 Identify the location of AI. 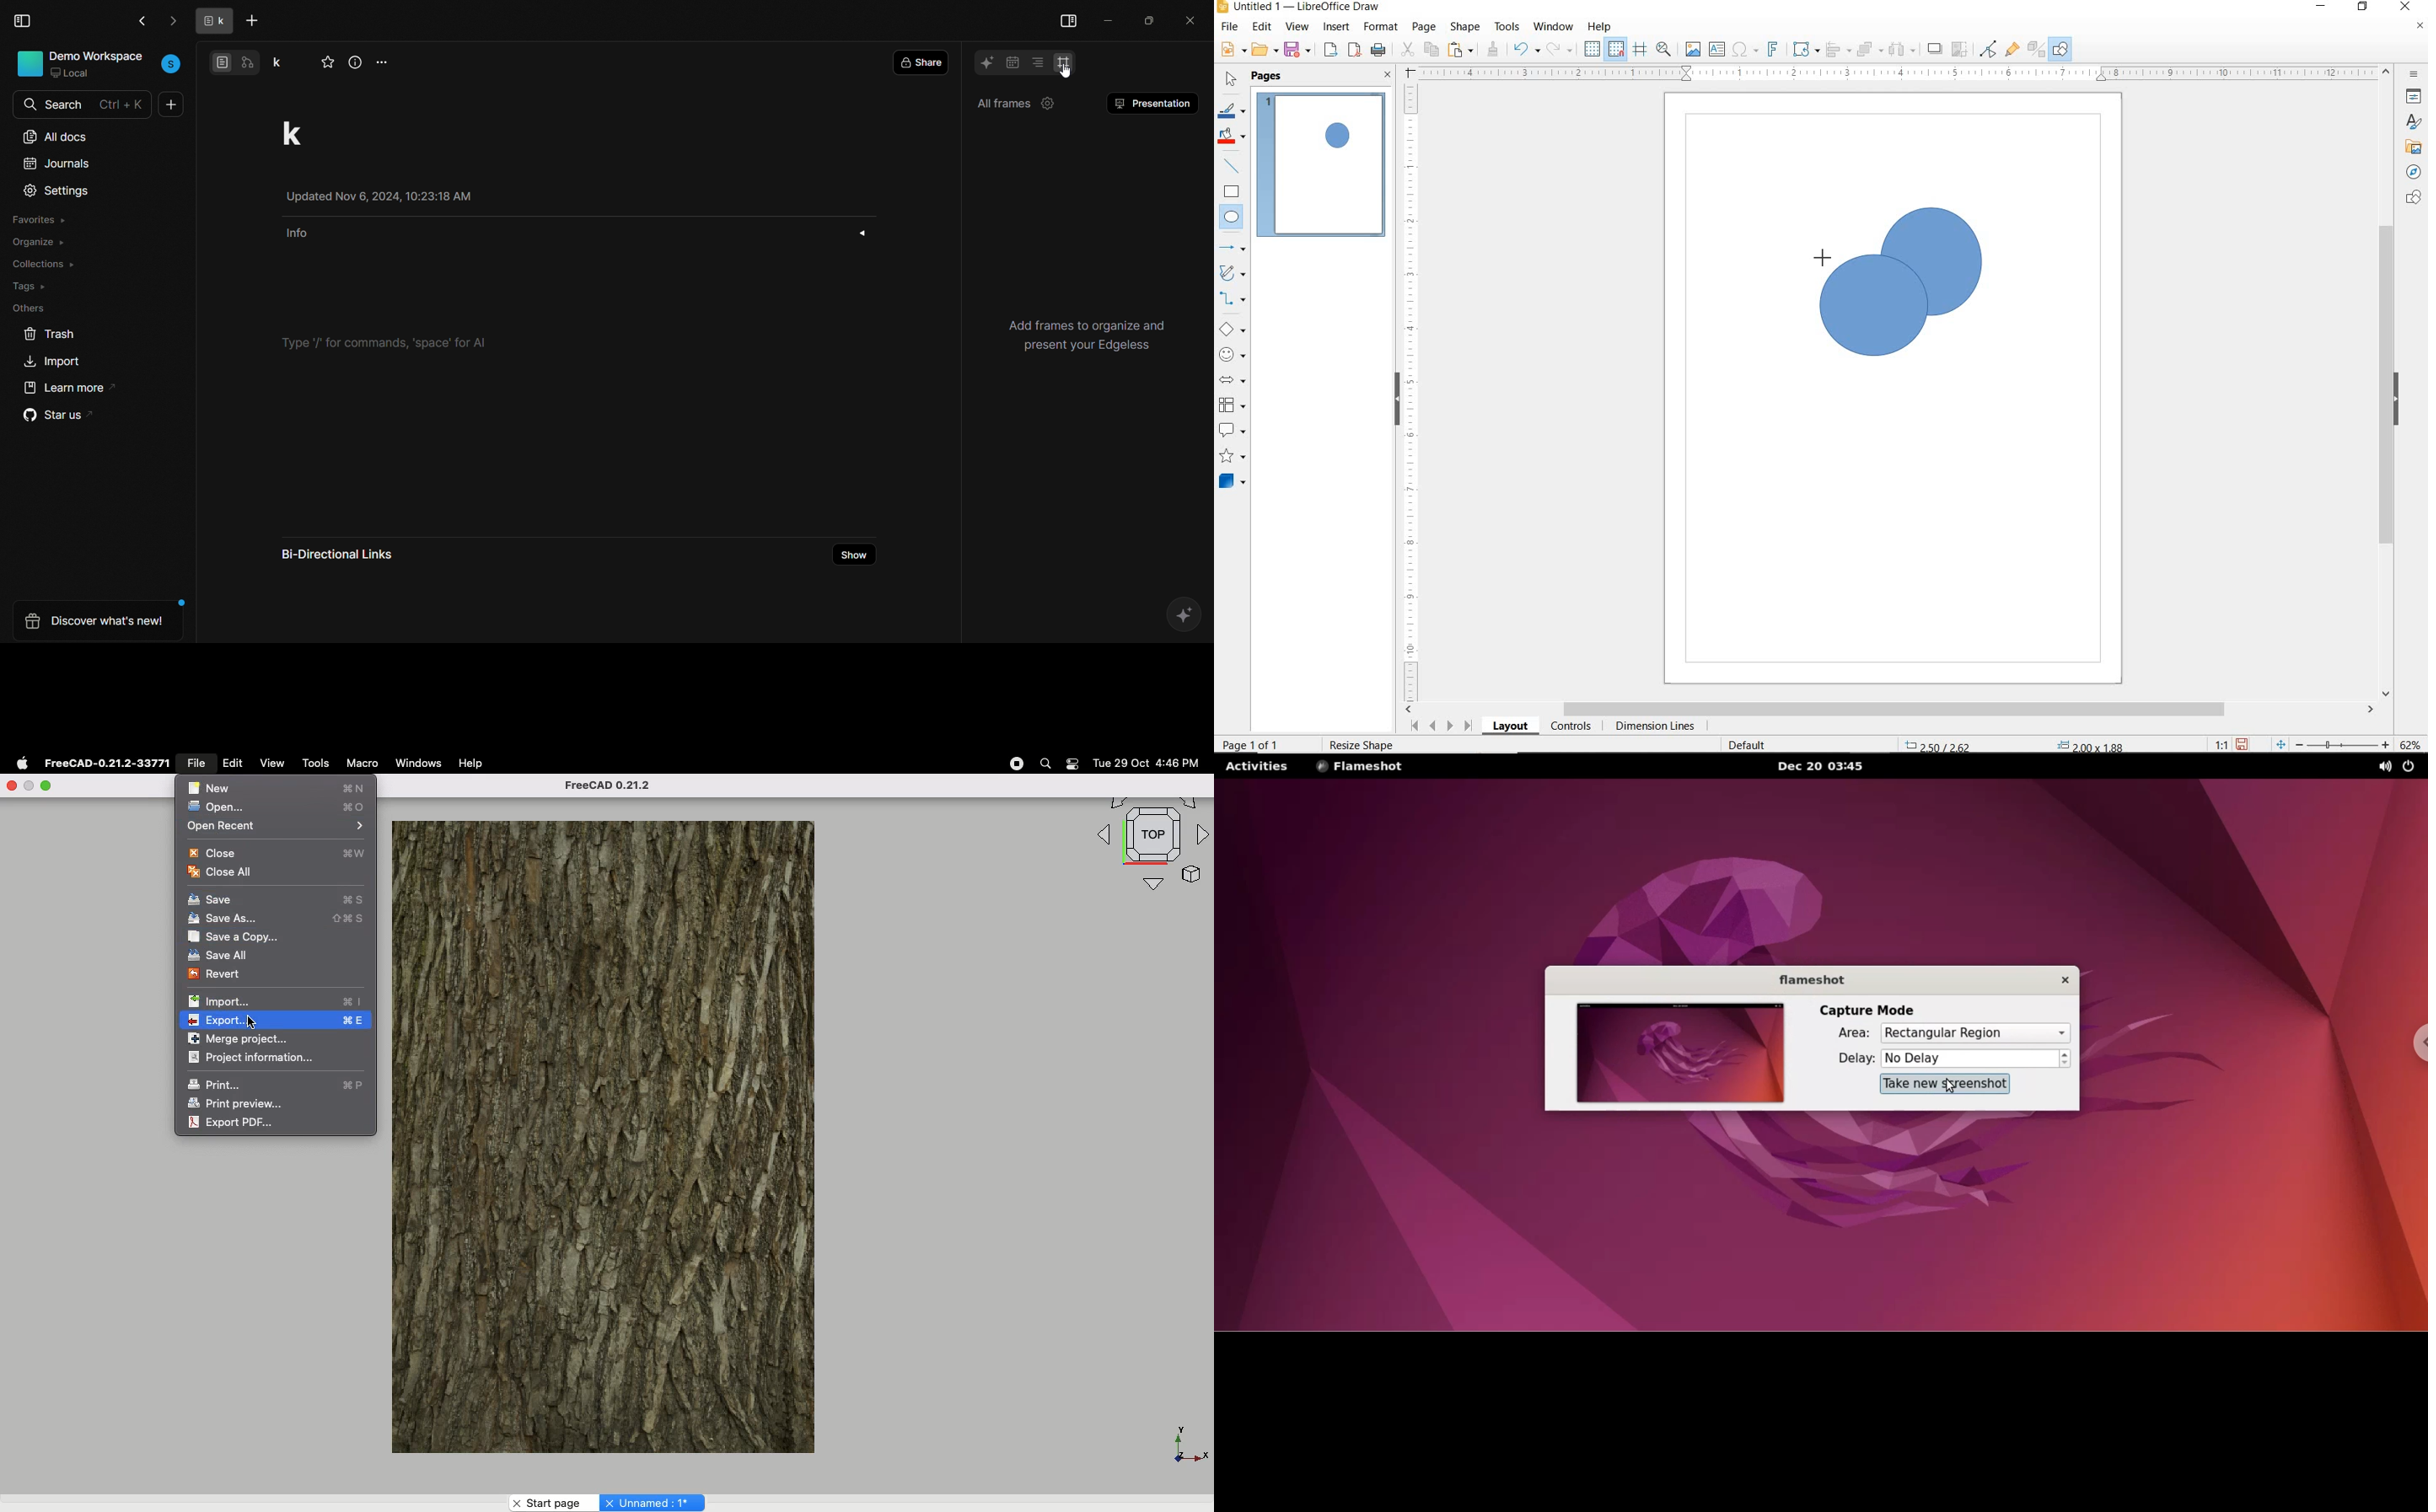
(986, 61).